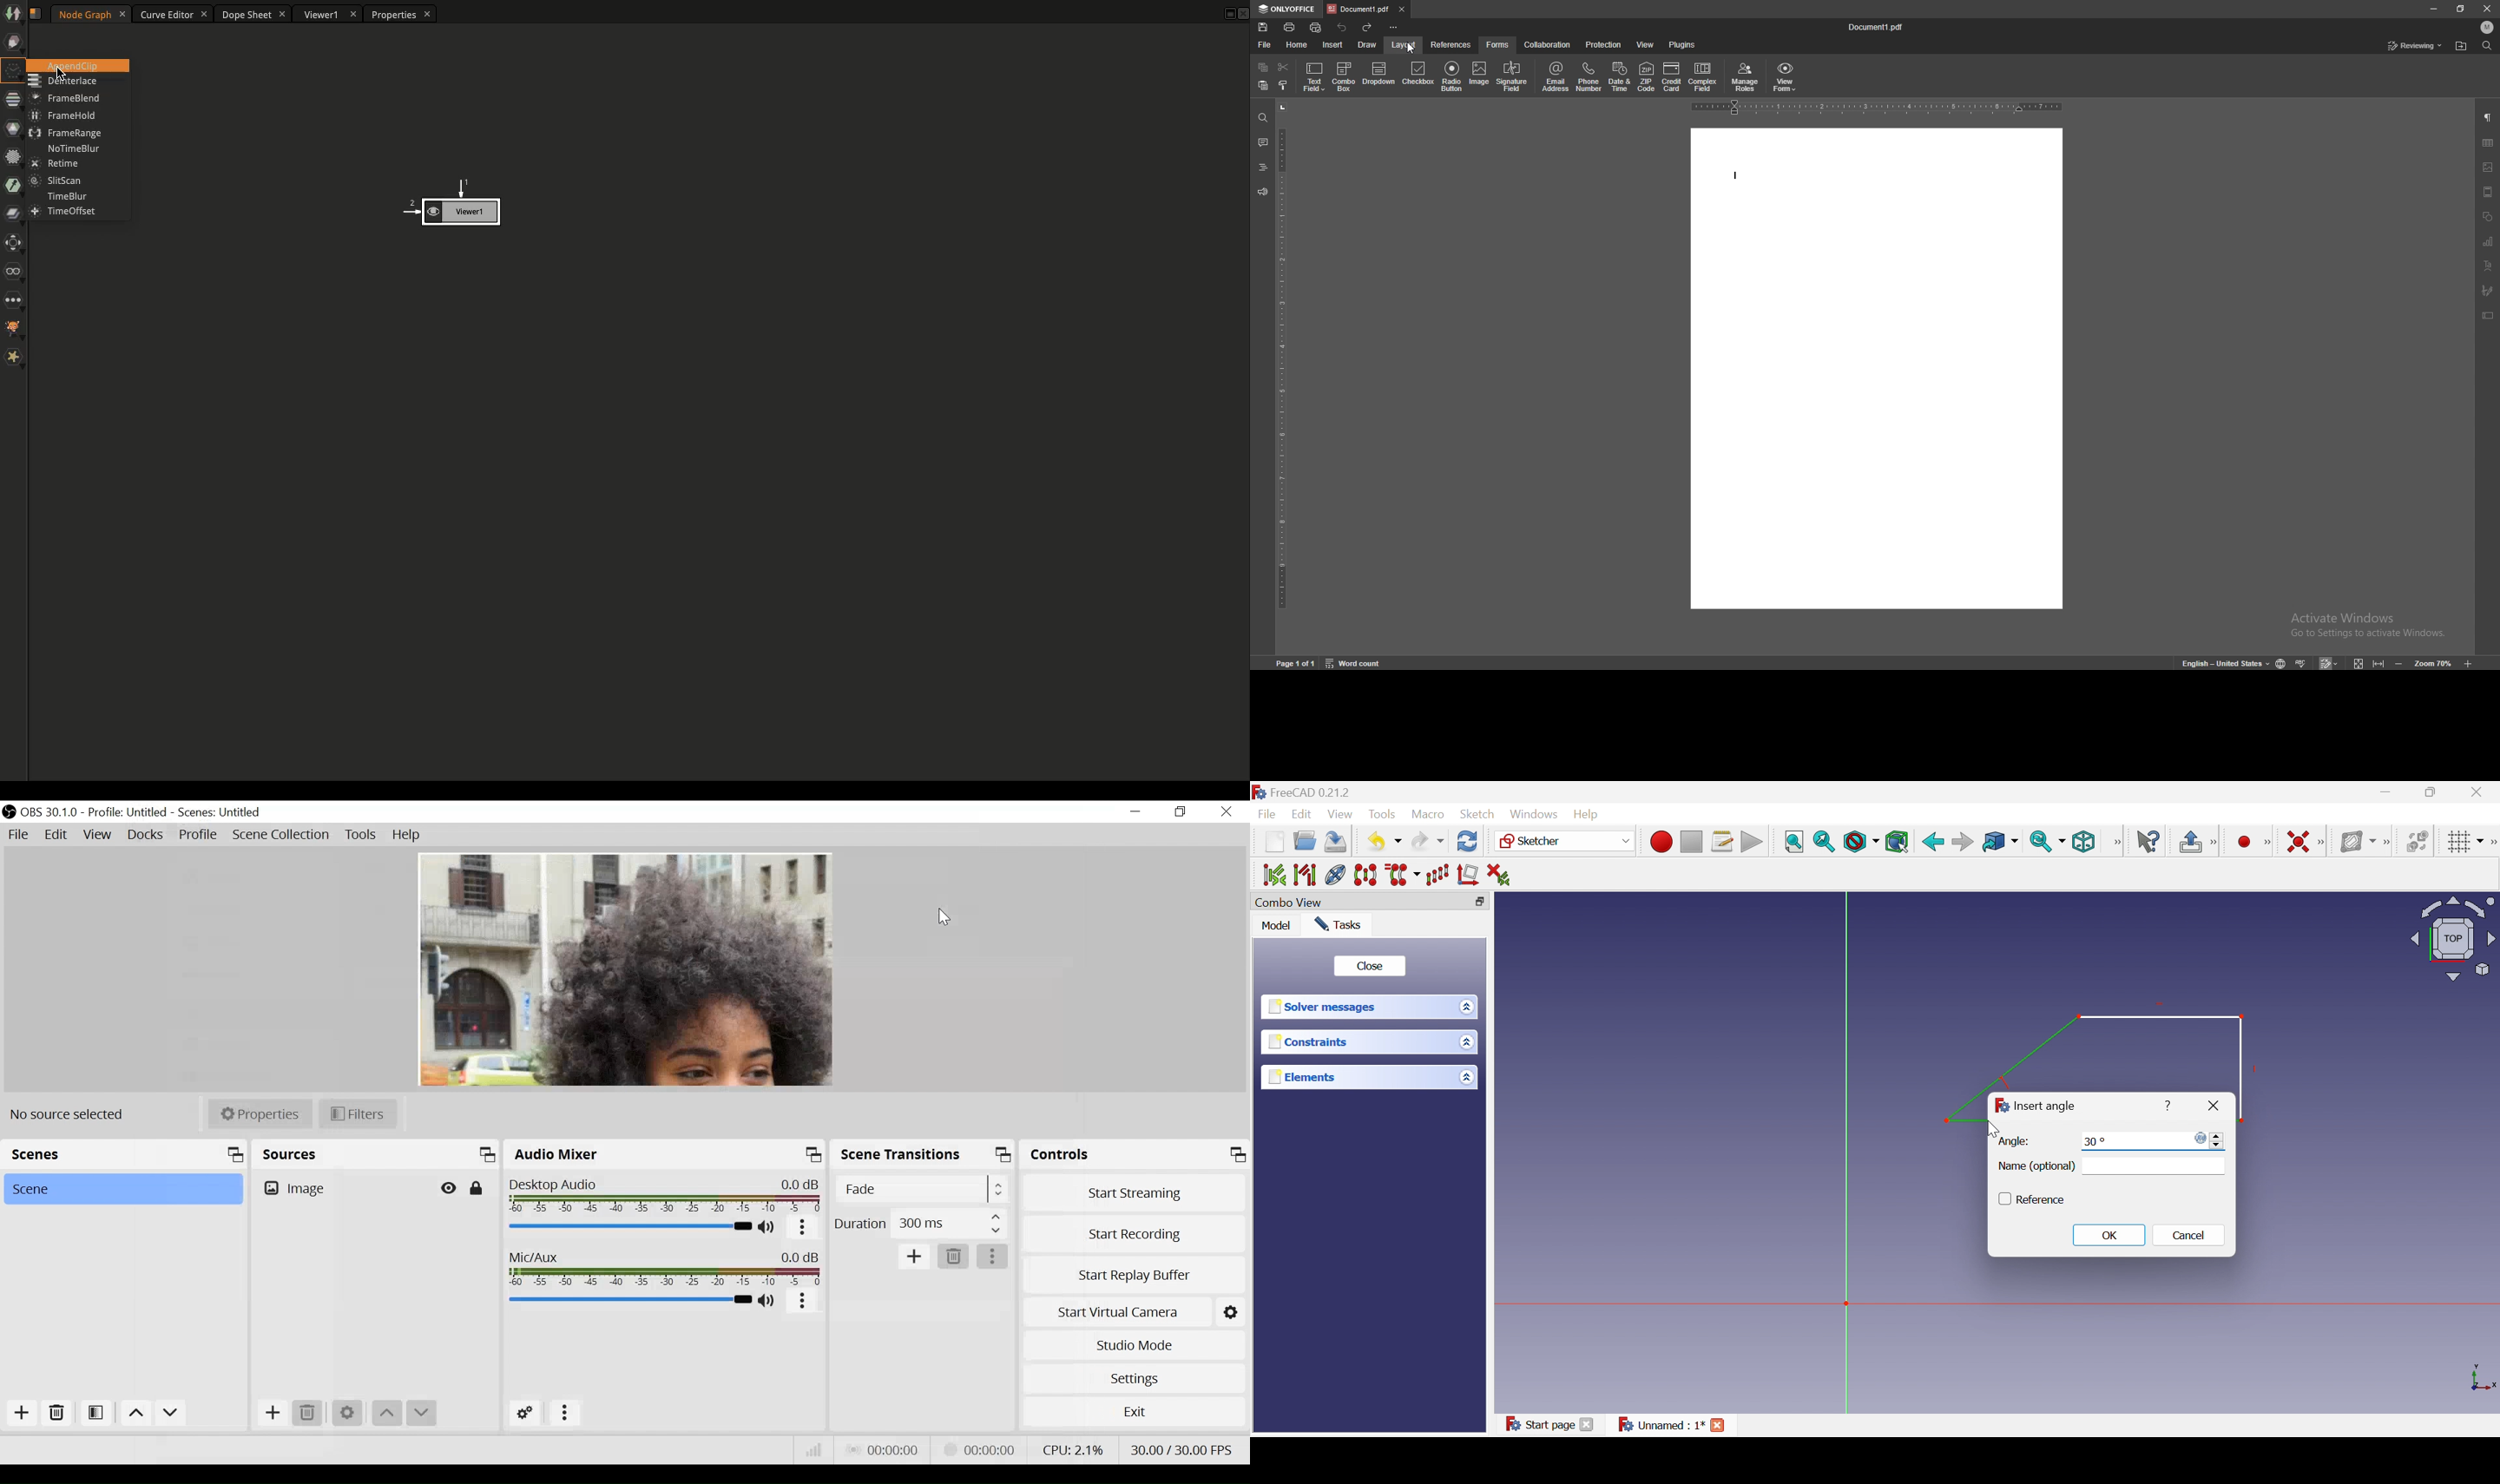 This screenshot has width=2520, height=1484. What do you see at coordinates (1341, 814) in the screenshot?
I see `View` at bounding box center [1341, 814].